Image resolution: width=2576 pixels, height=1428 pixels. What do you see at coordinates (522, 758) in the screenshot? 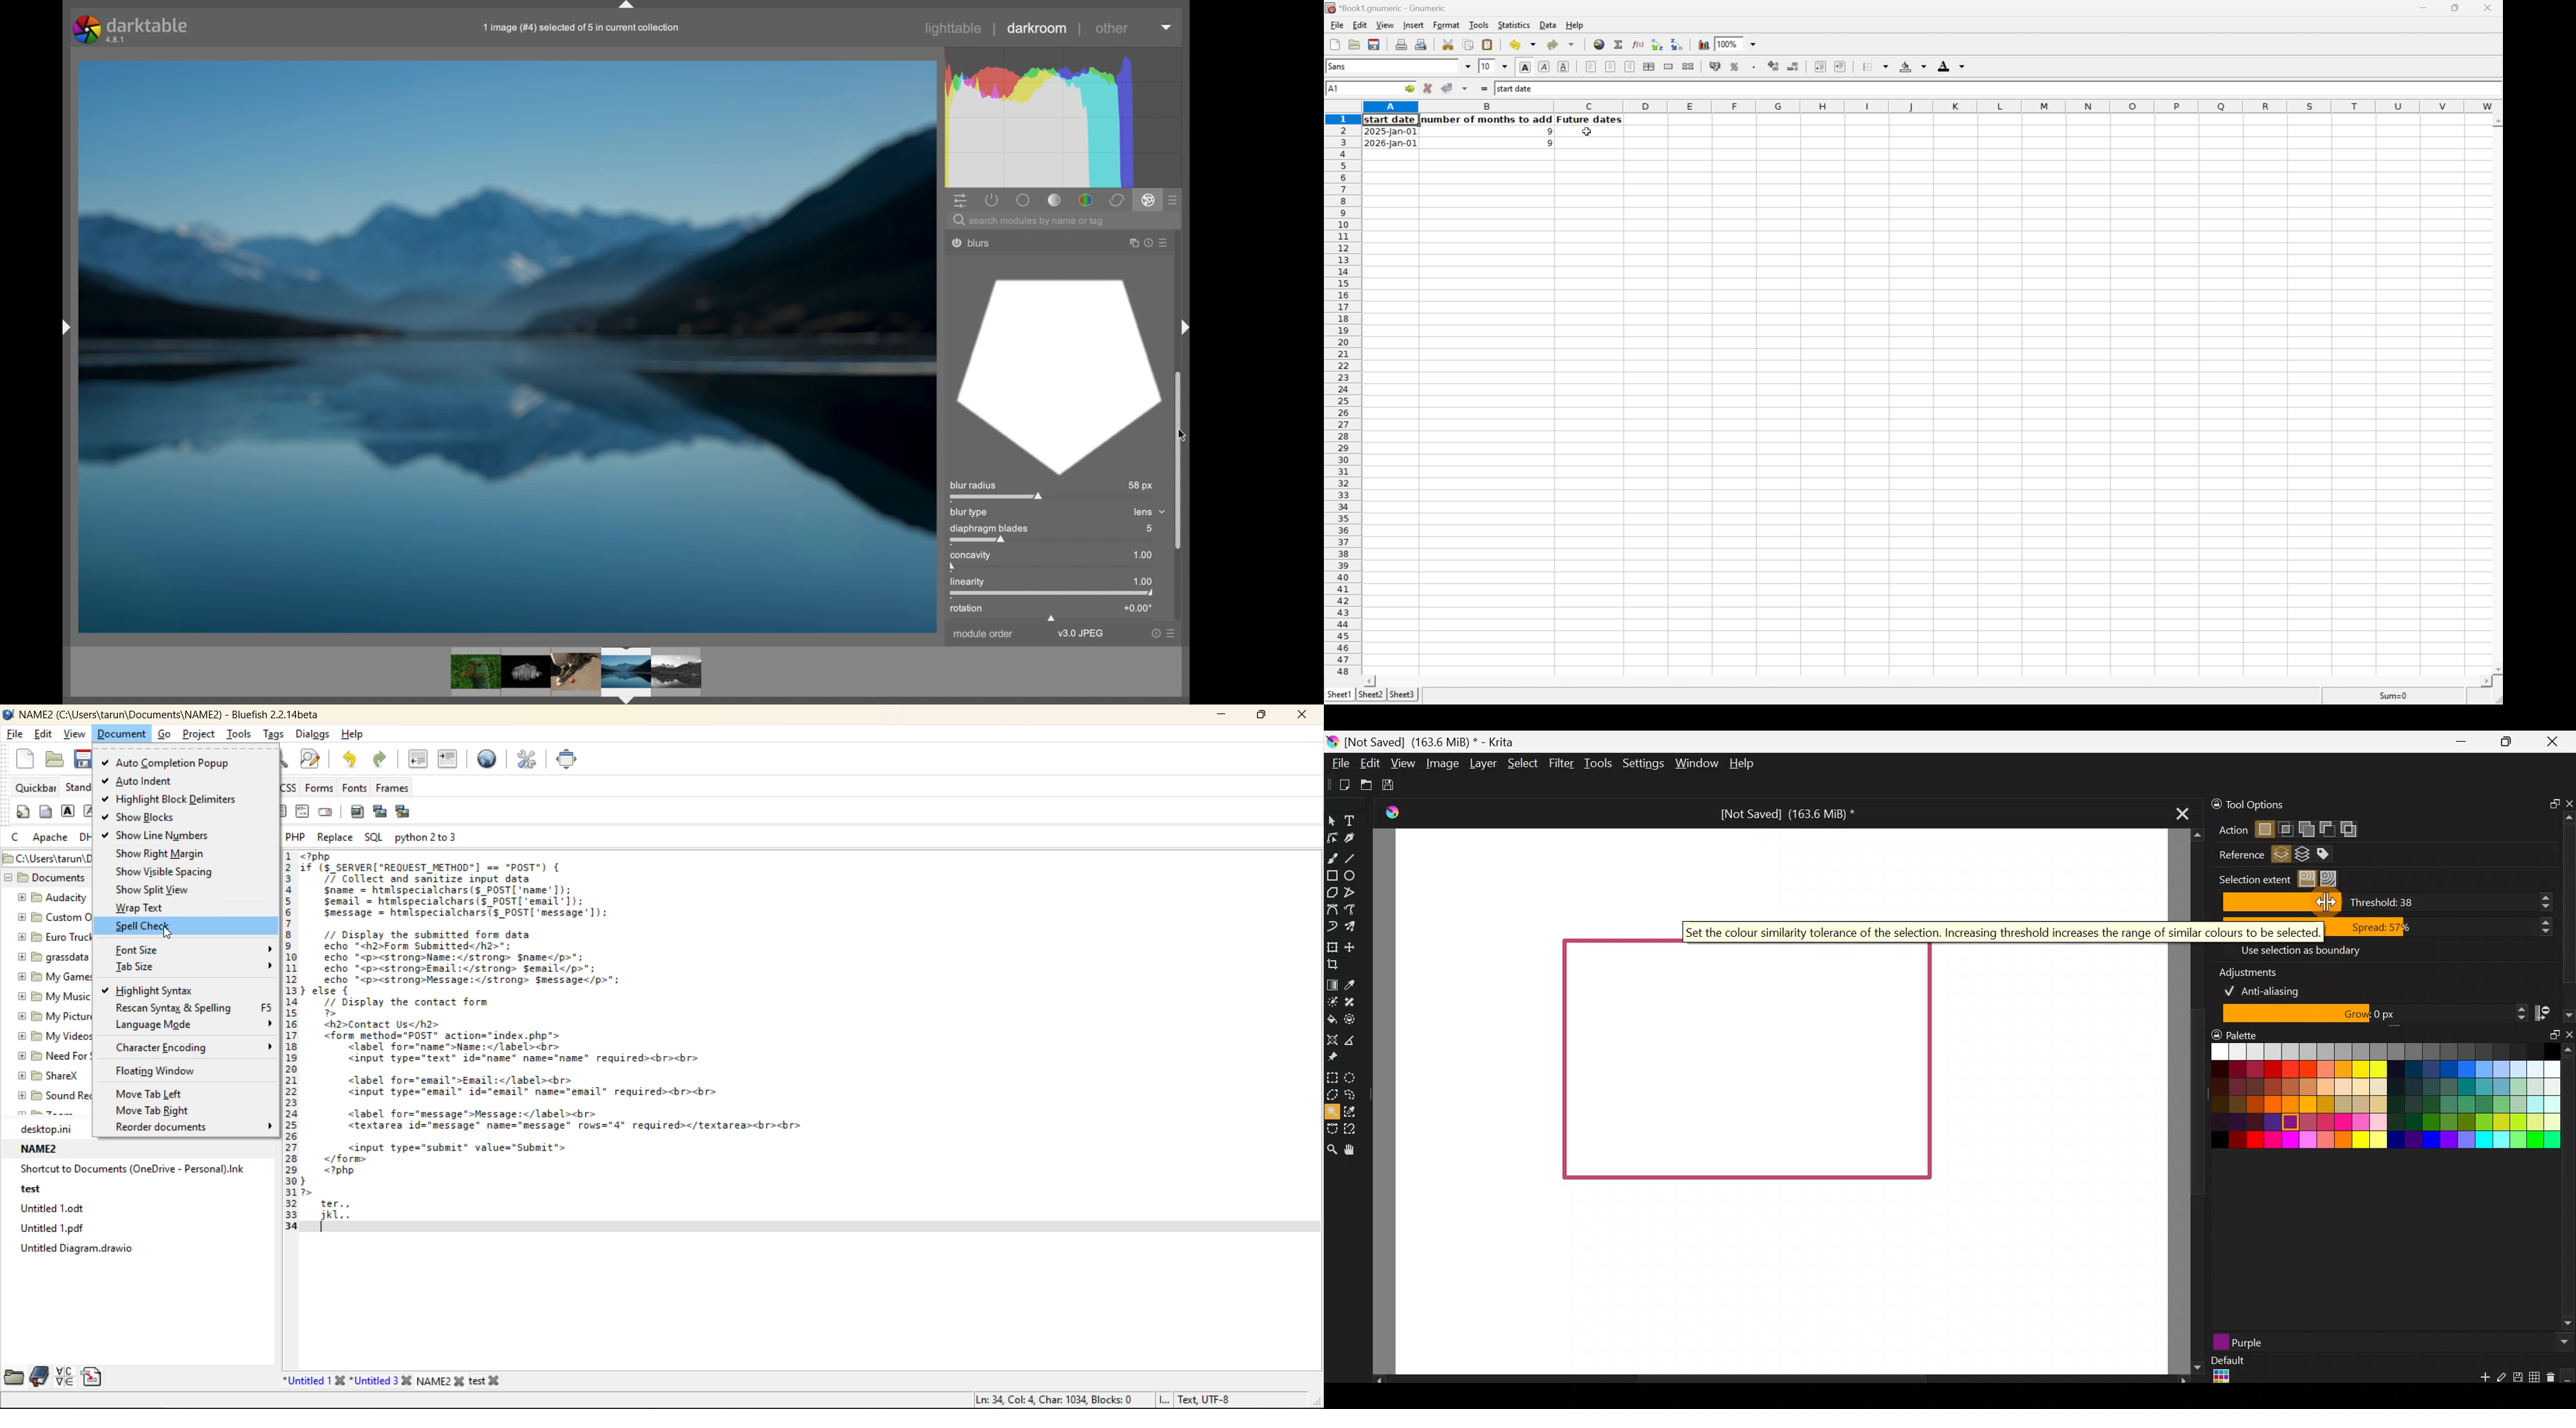
I see `edit preferences` at bounding box center [522, 758].